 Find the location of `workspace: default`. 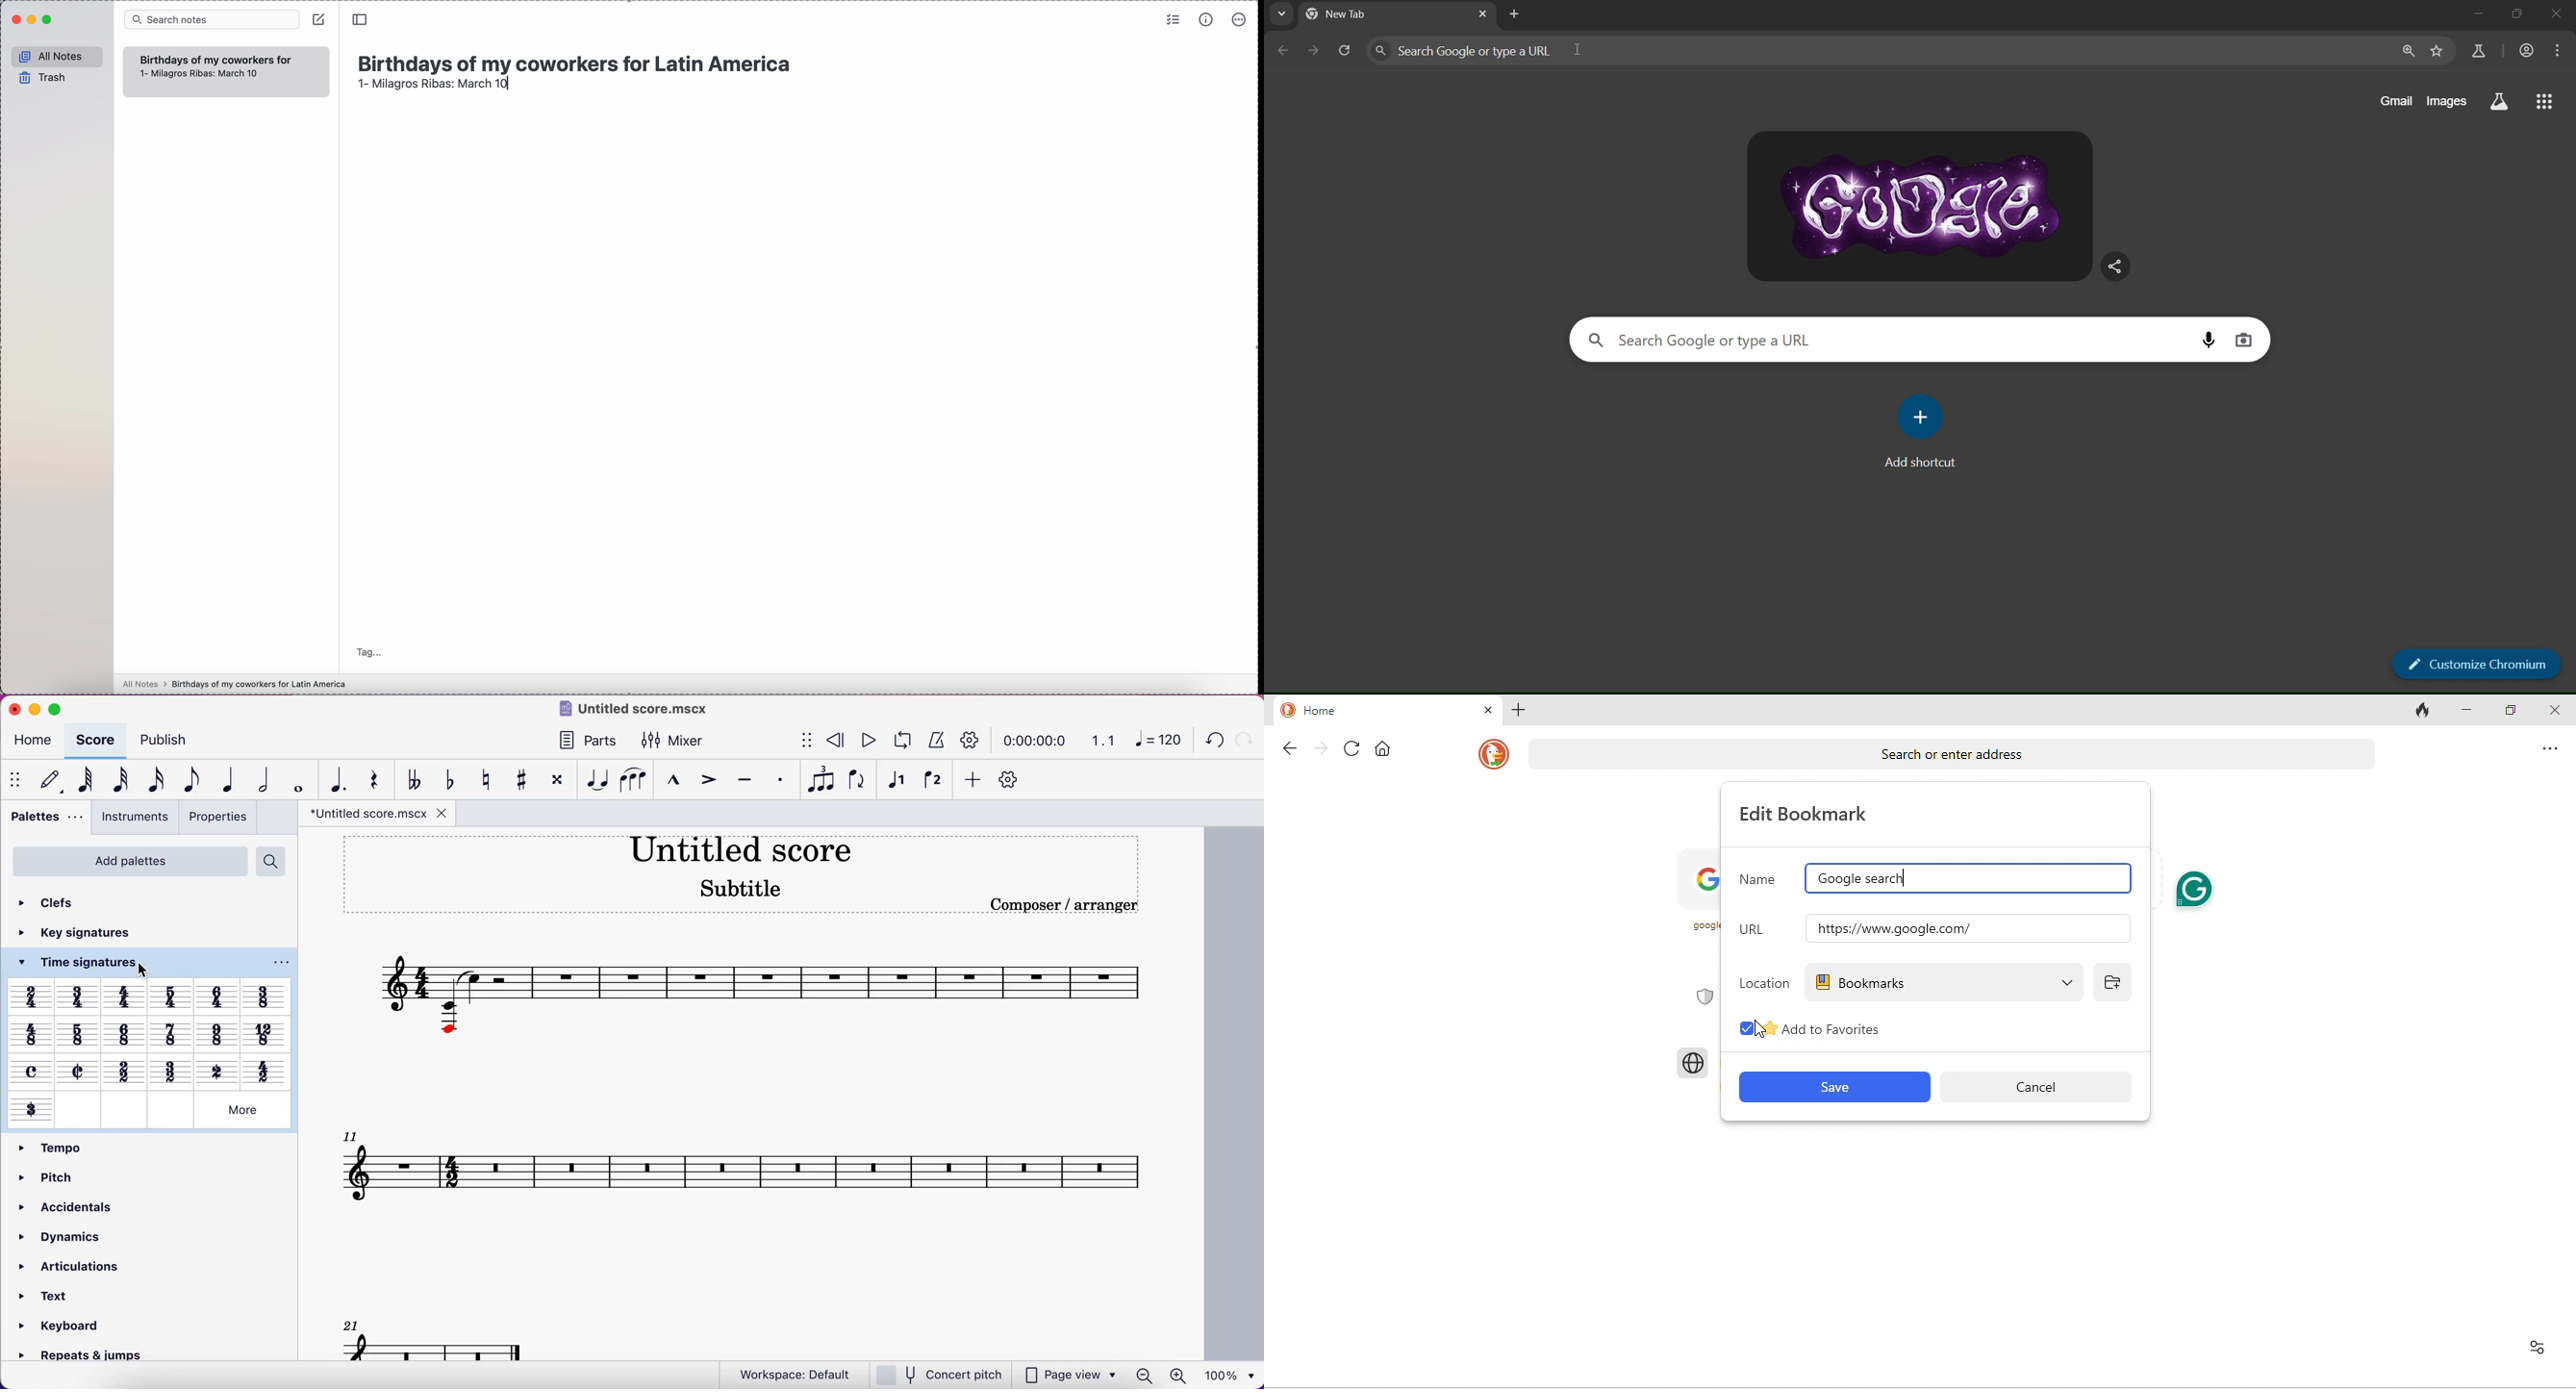

workspace: default is located at coordinates (799, 1374).